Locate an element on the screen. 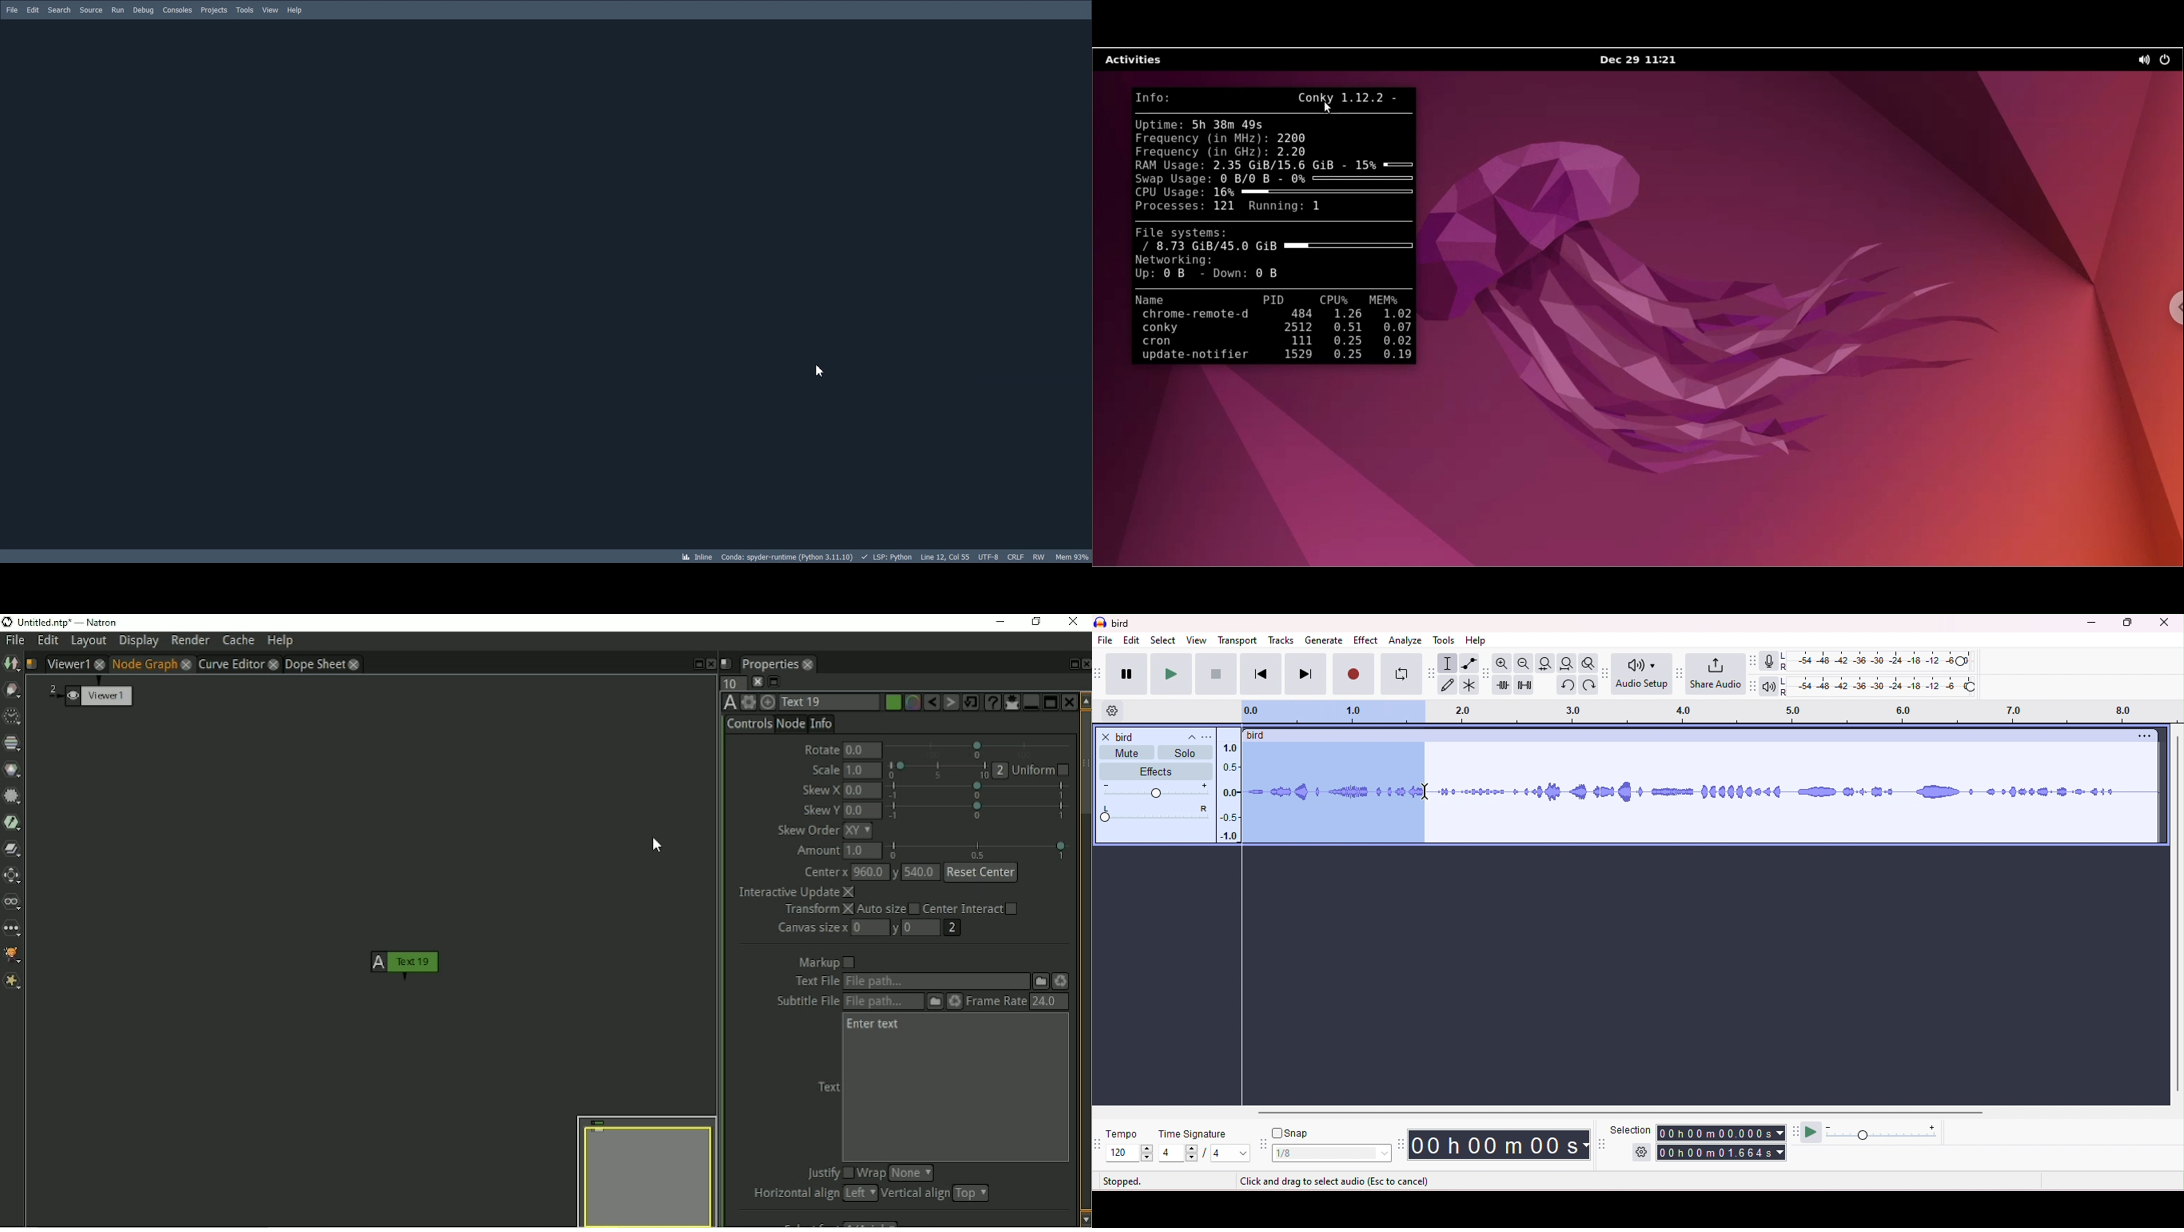 This screenshot has width=2184, height=1232. Debug is located at coordinates (144, 10).